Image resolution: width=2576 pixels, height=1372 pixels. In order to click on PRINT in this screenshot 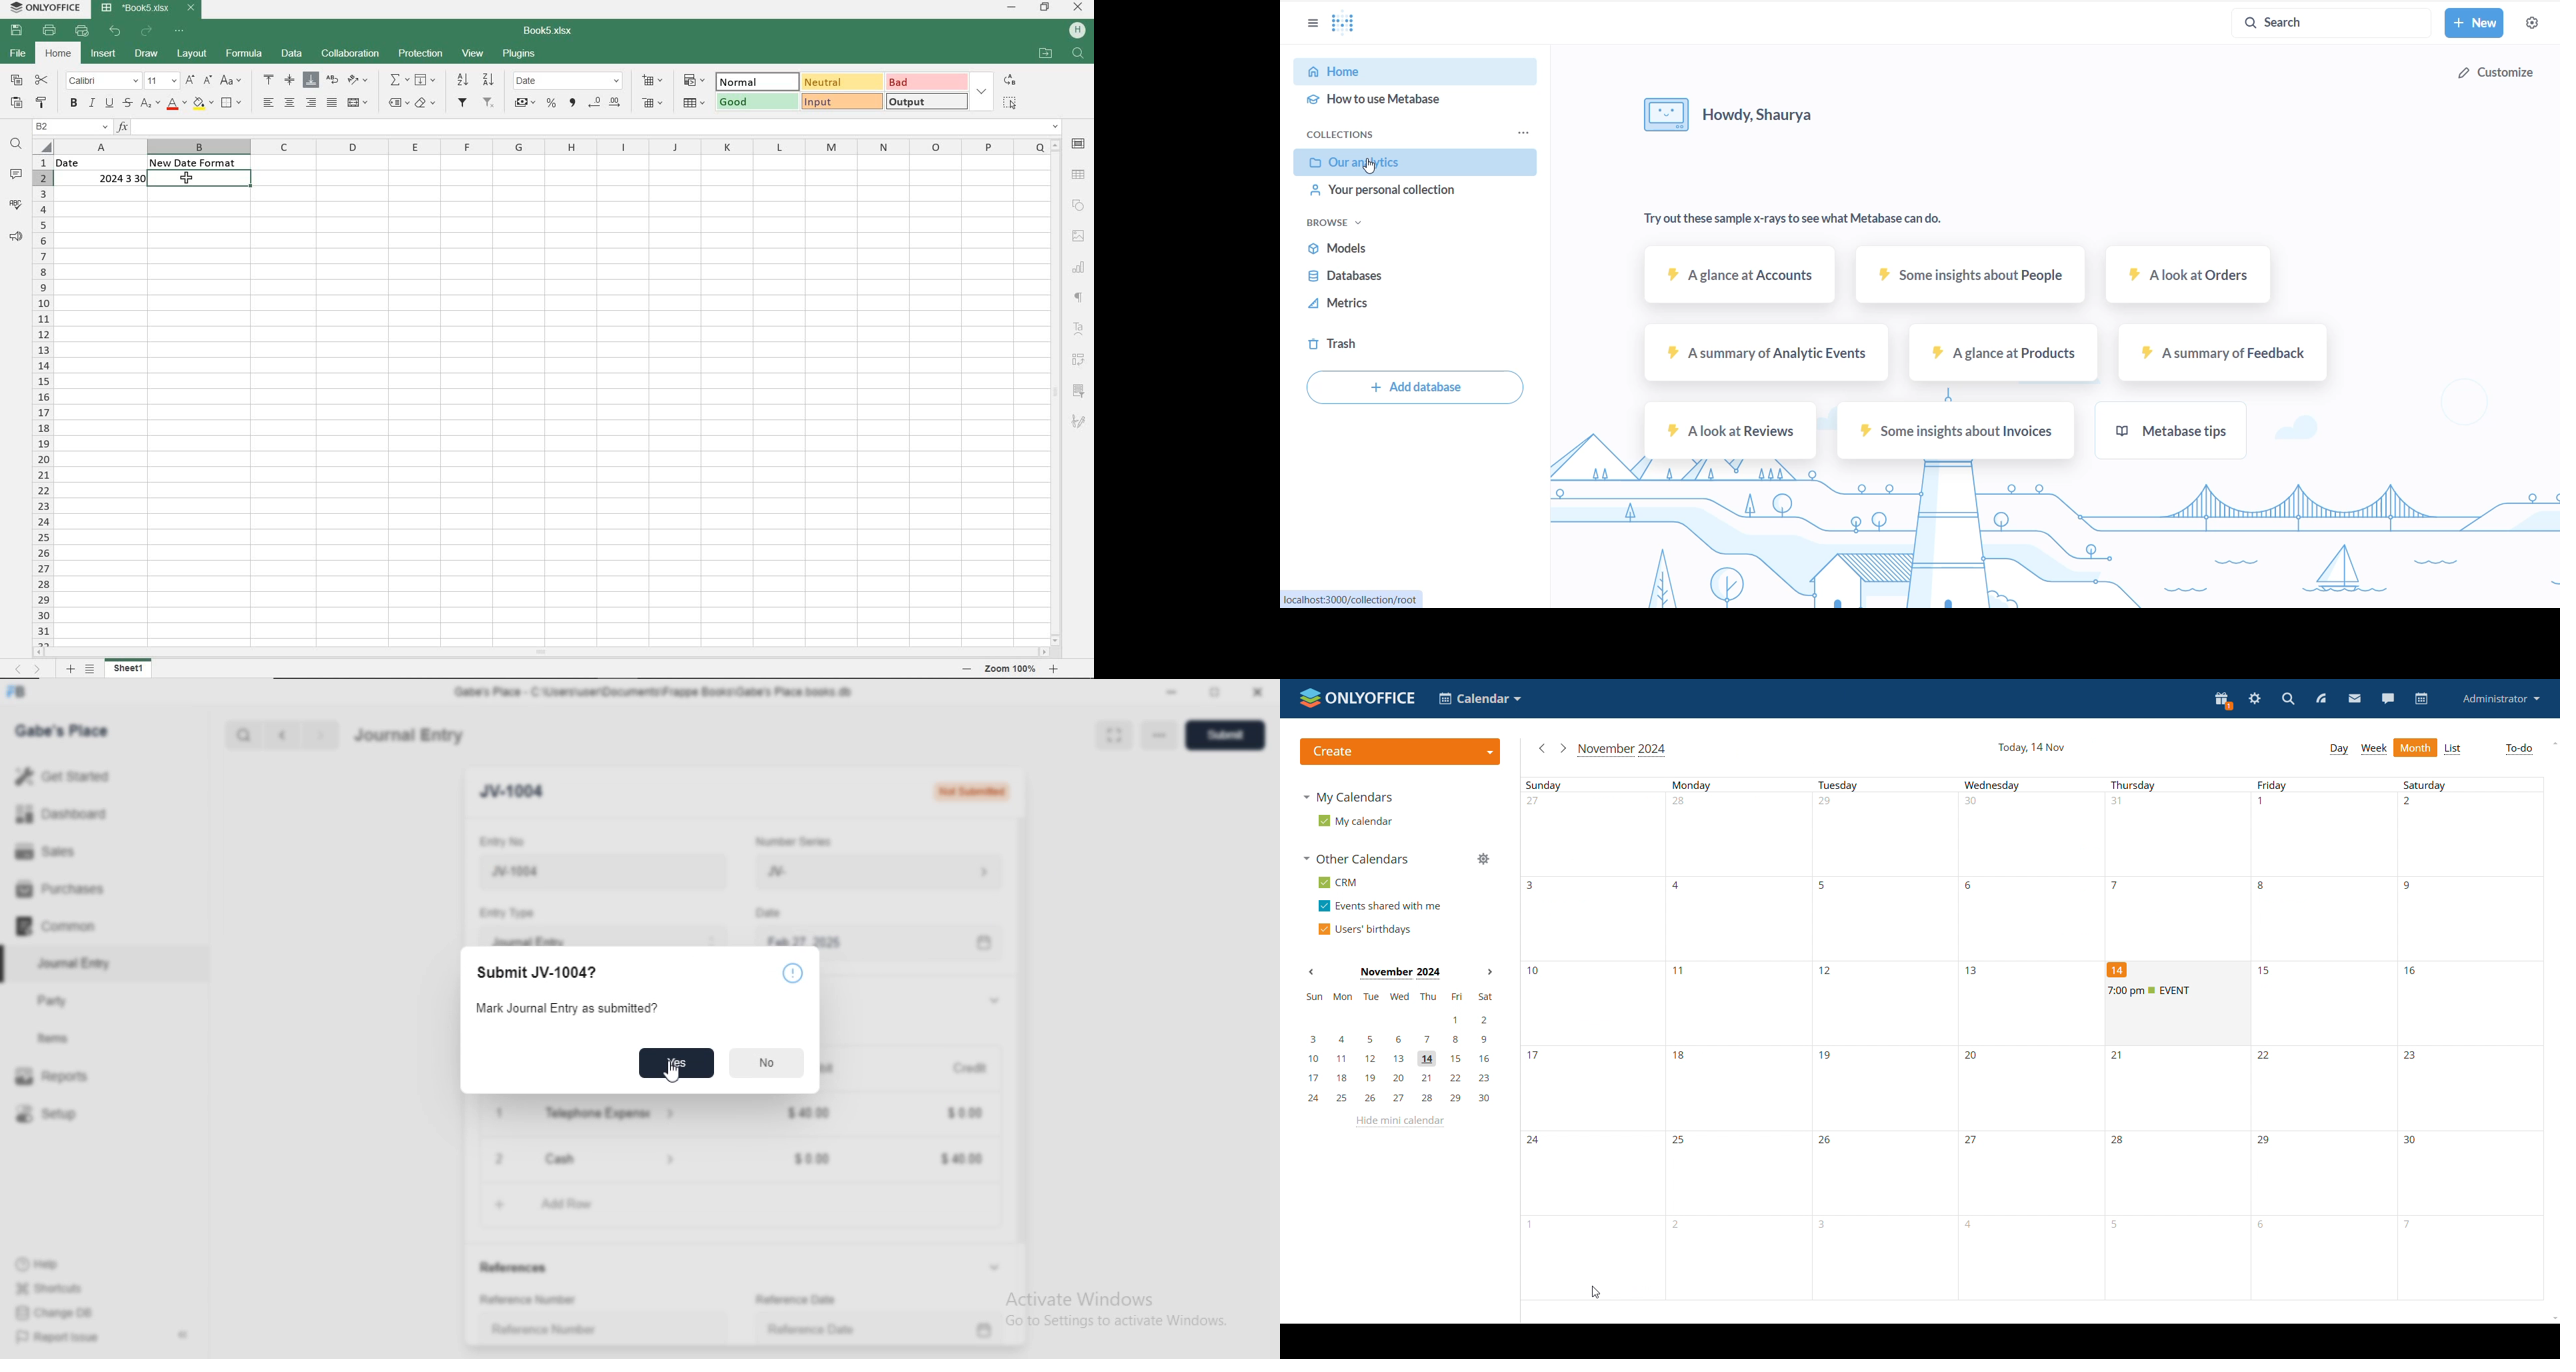, I will do `click(50, 29)`.